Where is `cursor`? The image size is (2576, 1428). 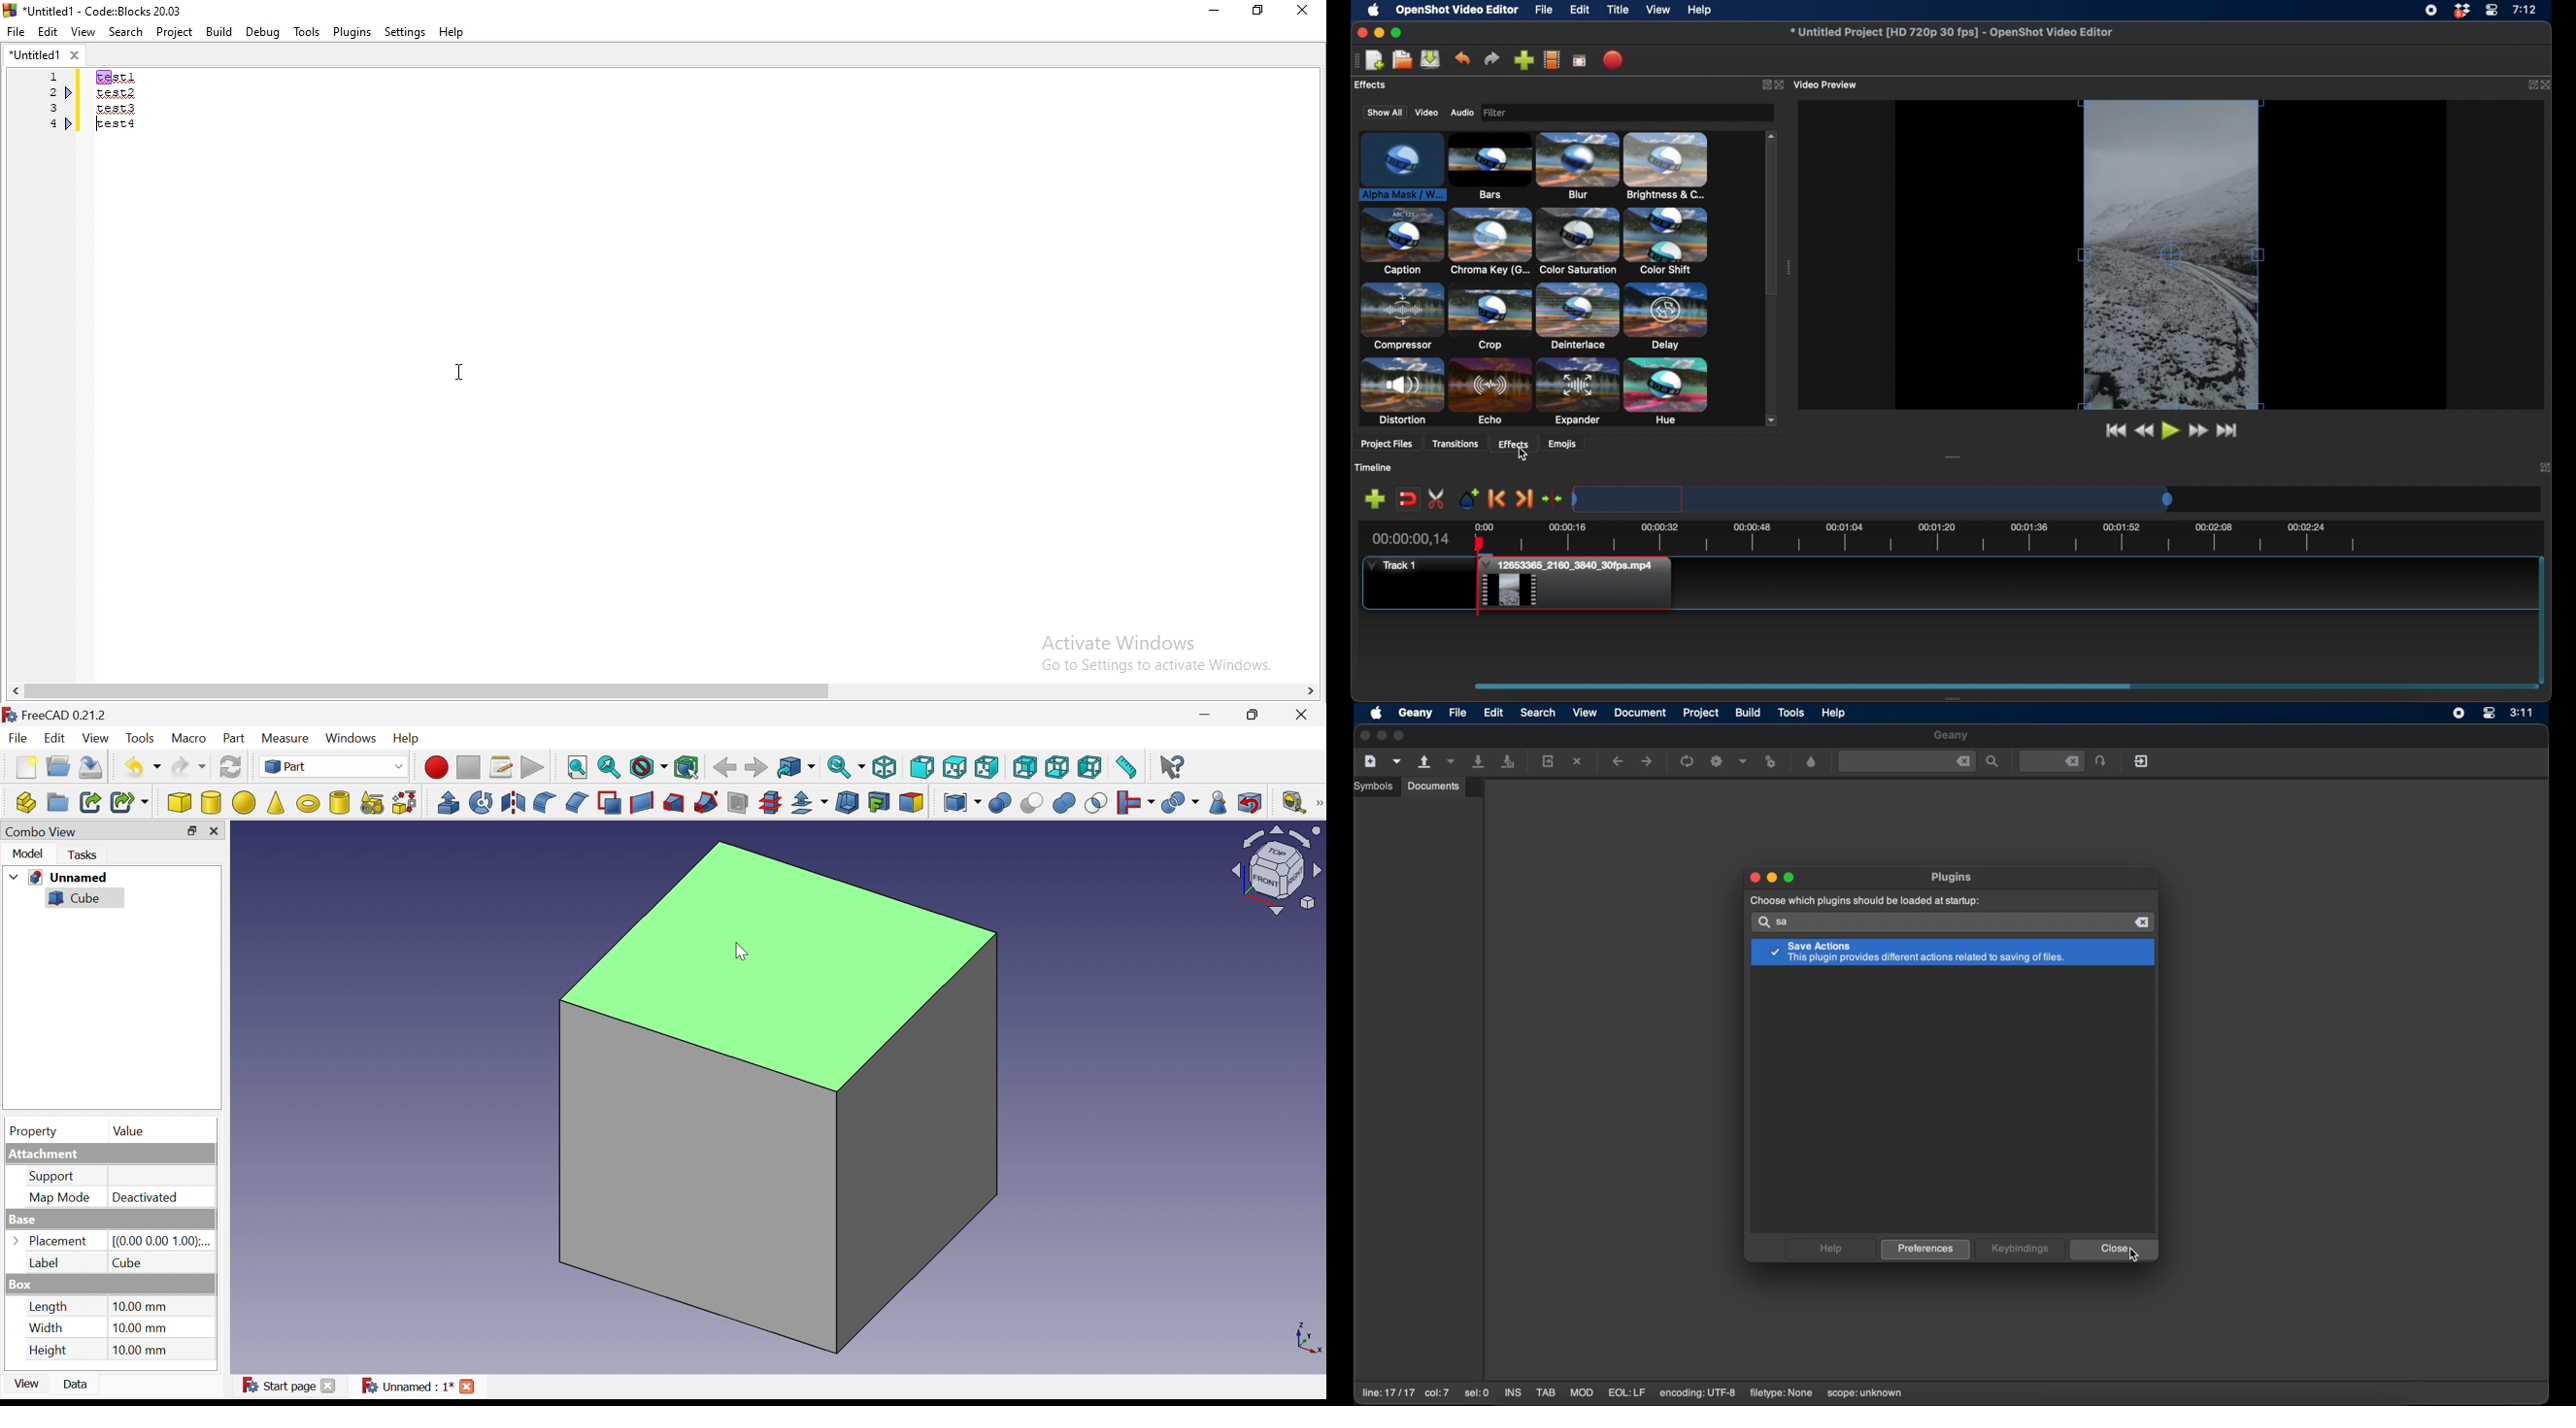
cursor is located at coordinates (462, 372).